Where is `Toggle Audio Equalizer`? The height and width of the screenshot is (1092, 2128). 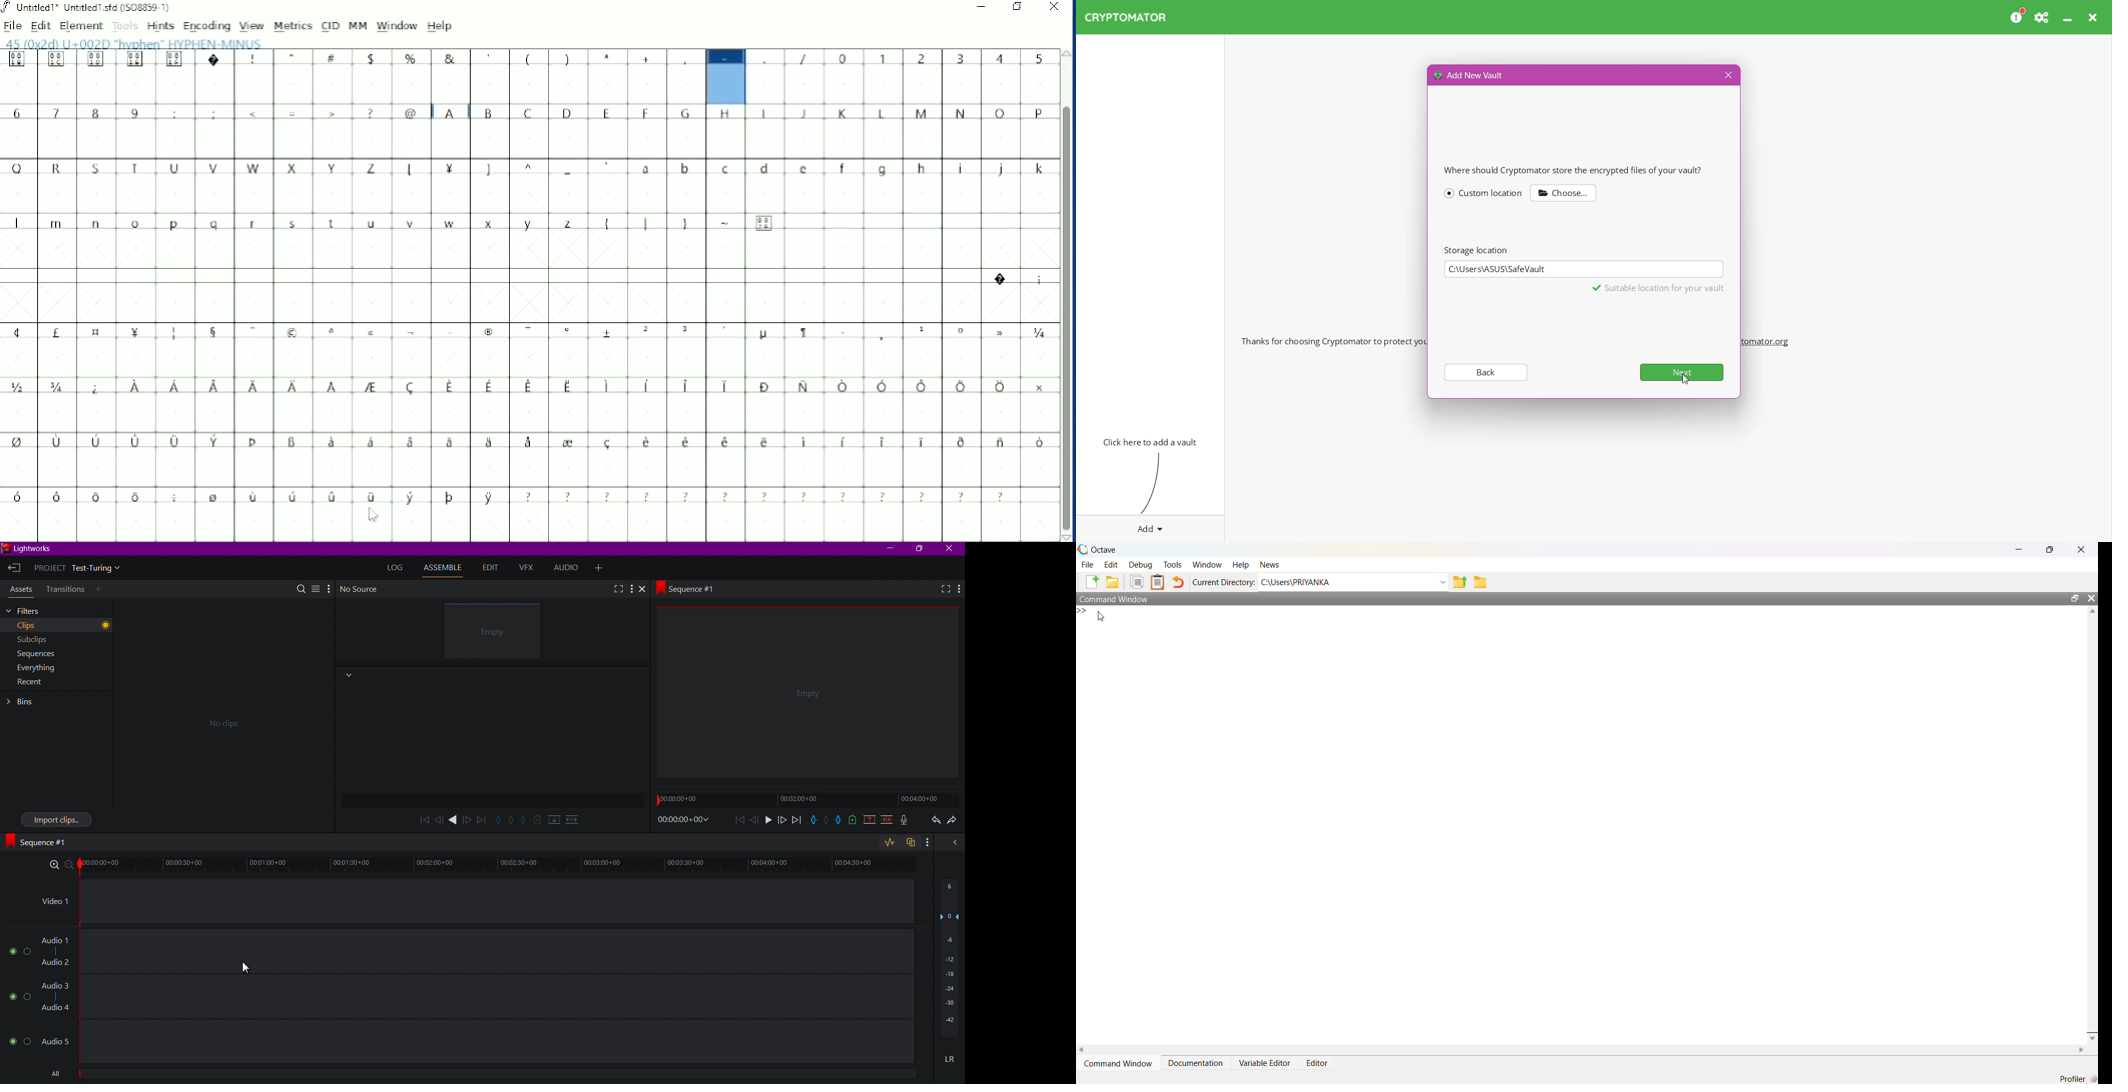
Toggle Audio Equalizer is located at coordinates (889, 843).